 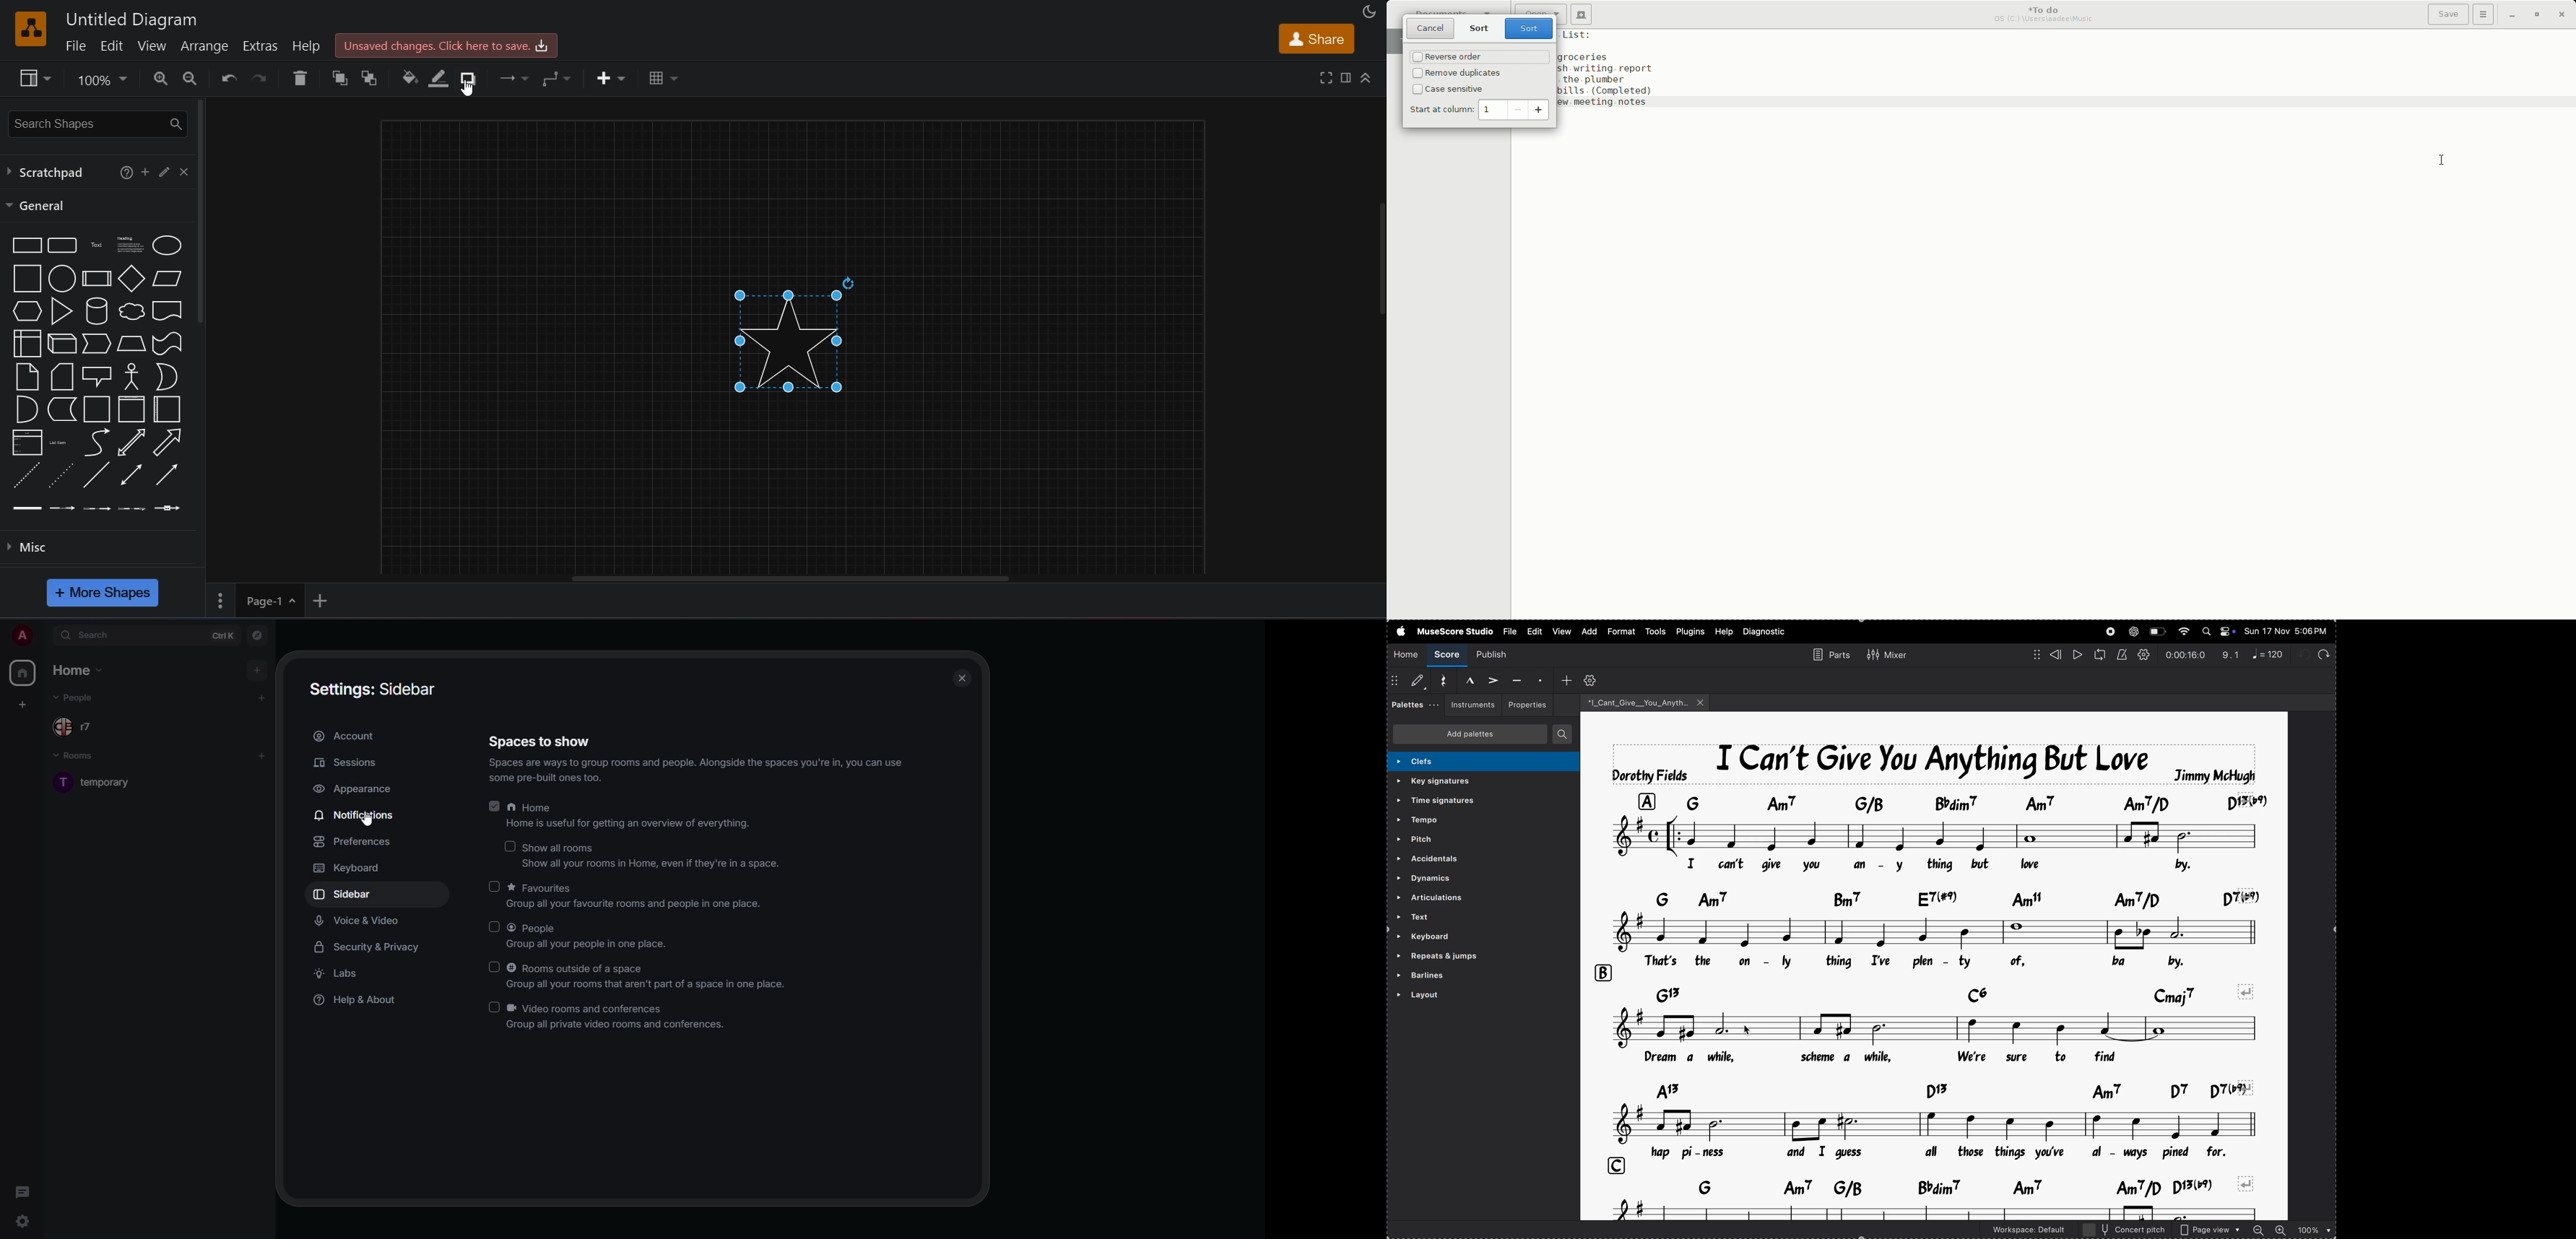 What do you see at coordinates (32, 78) in the screenshot?
I see `view` at bounding box center [32, 78].